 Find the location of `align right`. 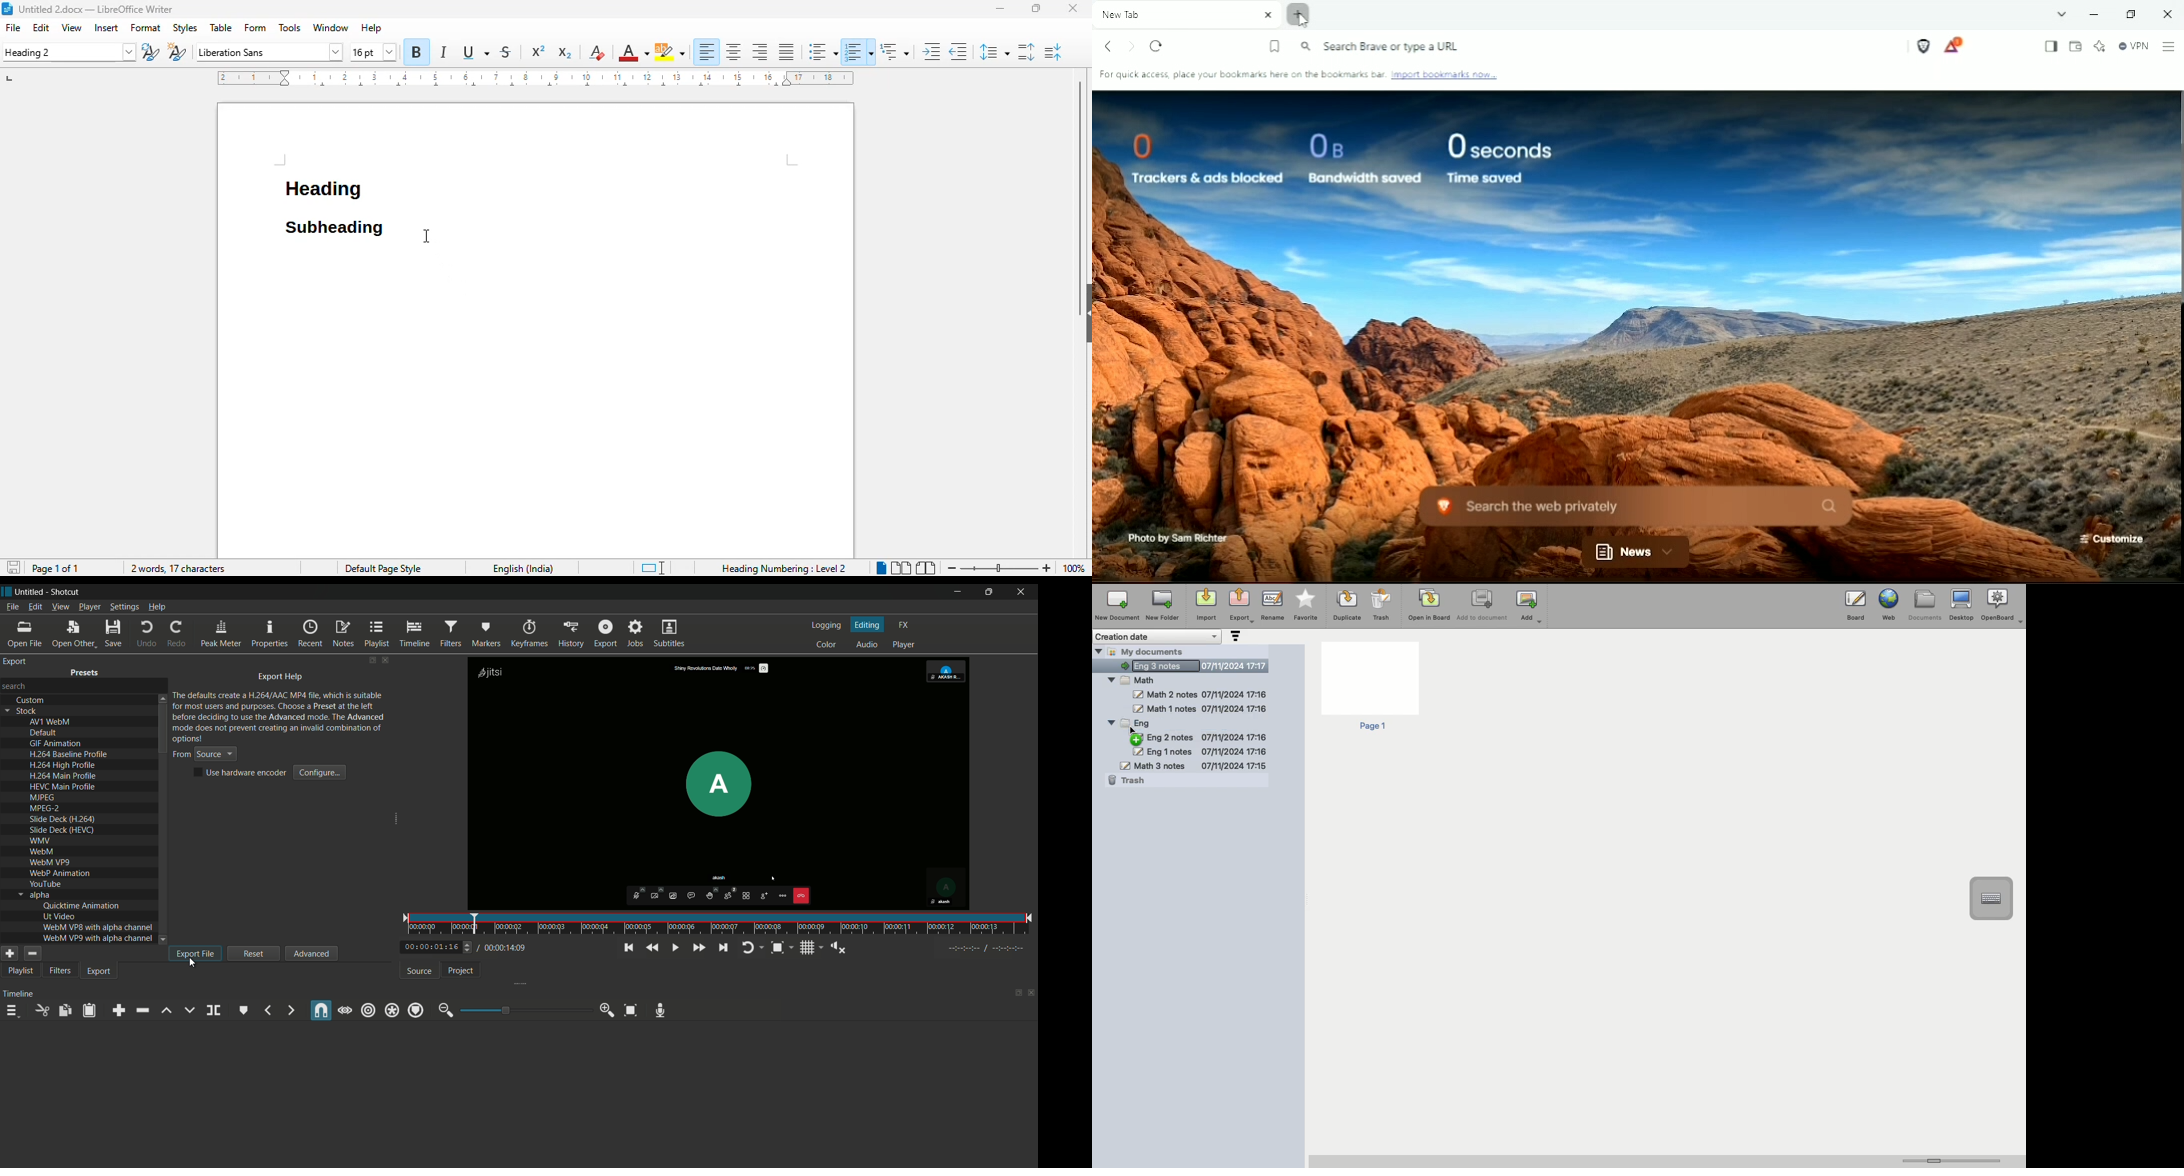

align right is located at coordinates (759, 52).